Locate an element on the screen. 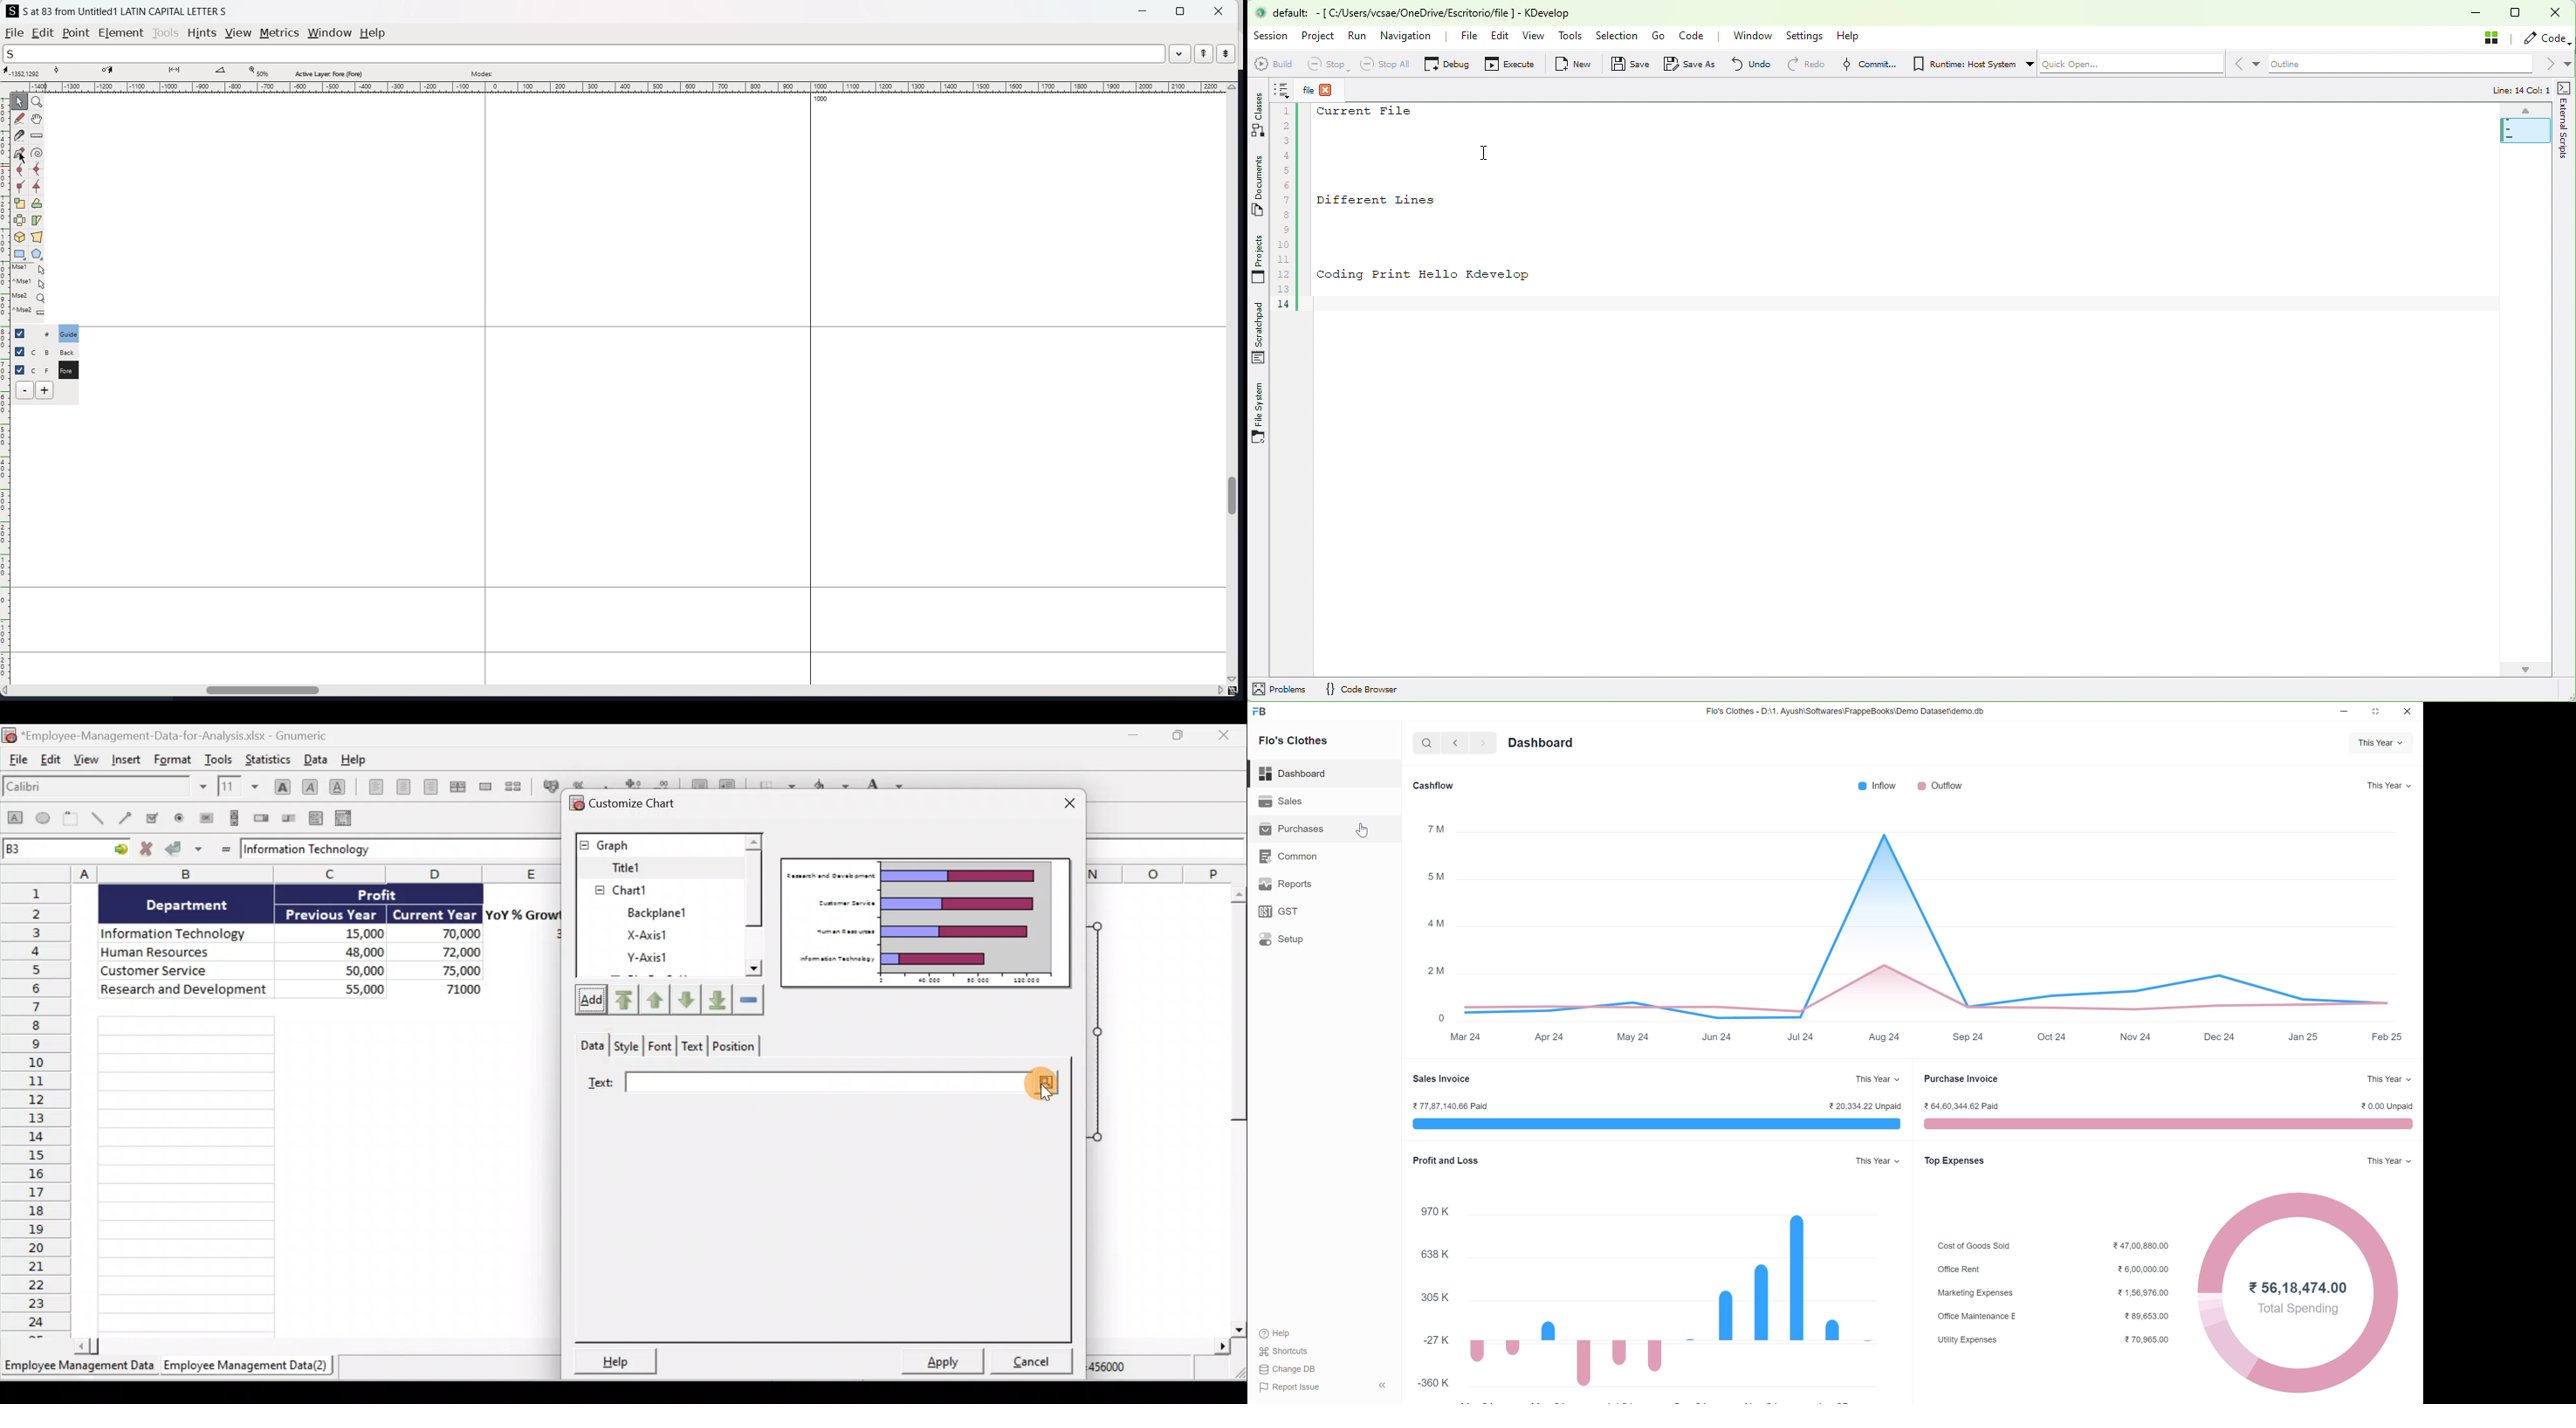 The height and width of the screenshot is (1428, 2576). edit is located at coordinates (43, 33).